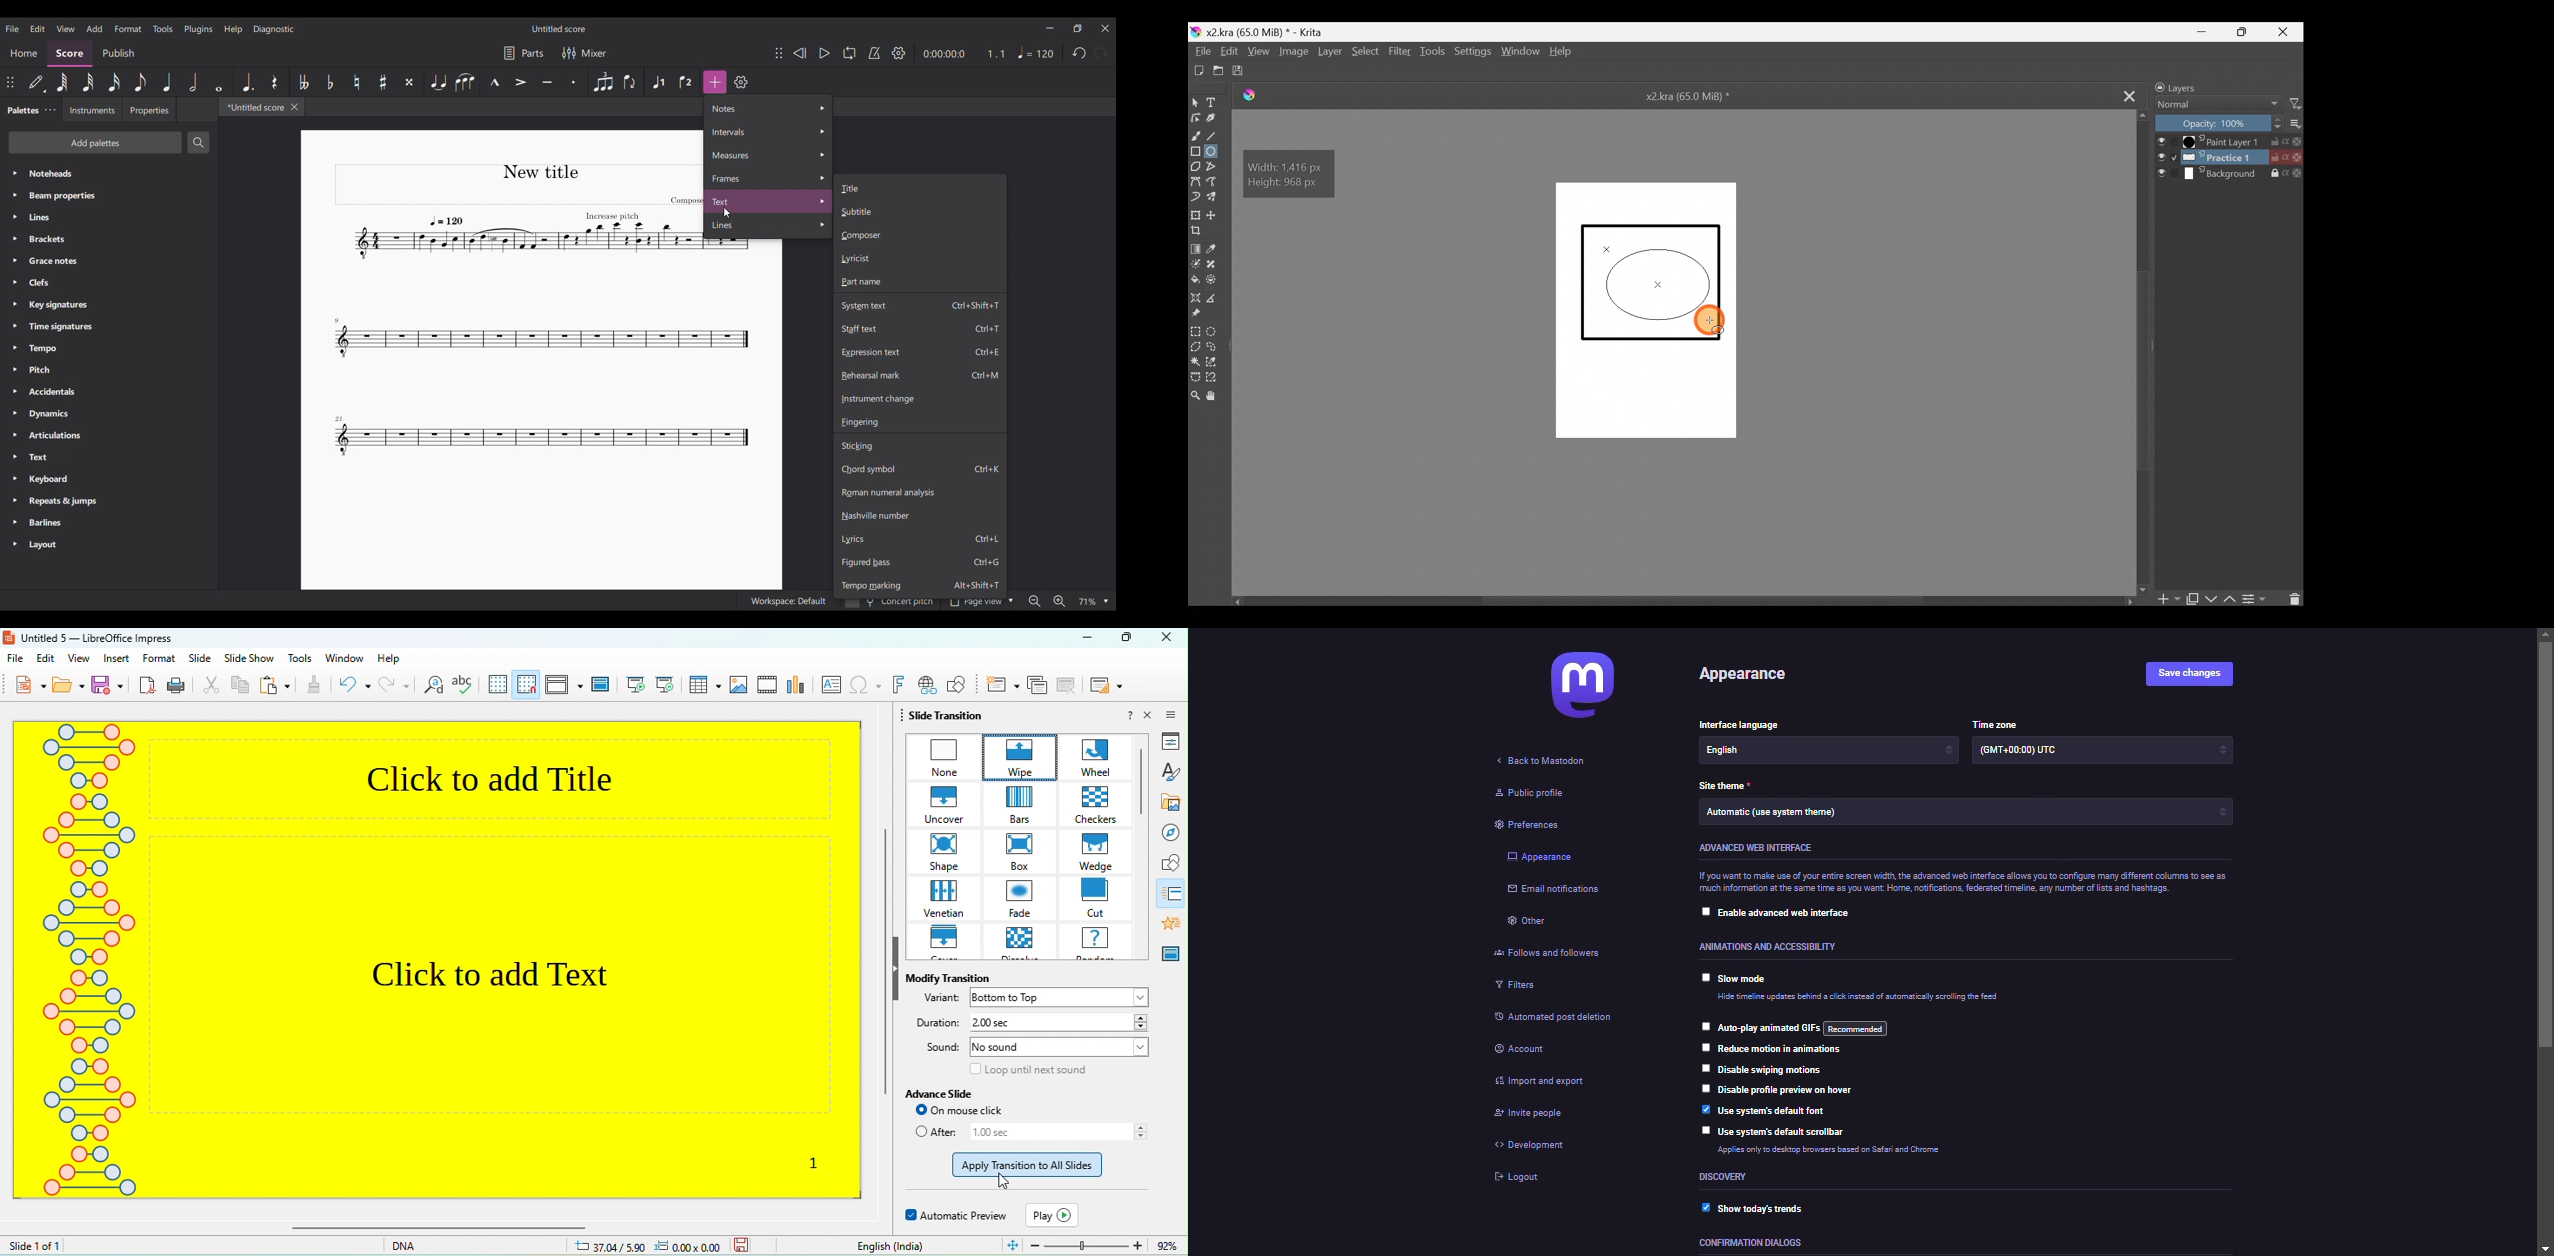  Describe the element at coordinates (110, 436) in the screenshot. I see `Articulations` at that location.